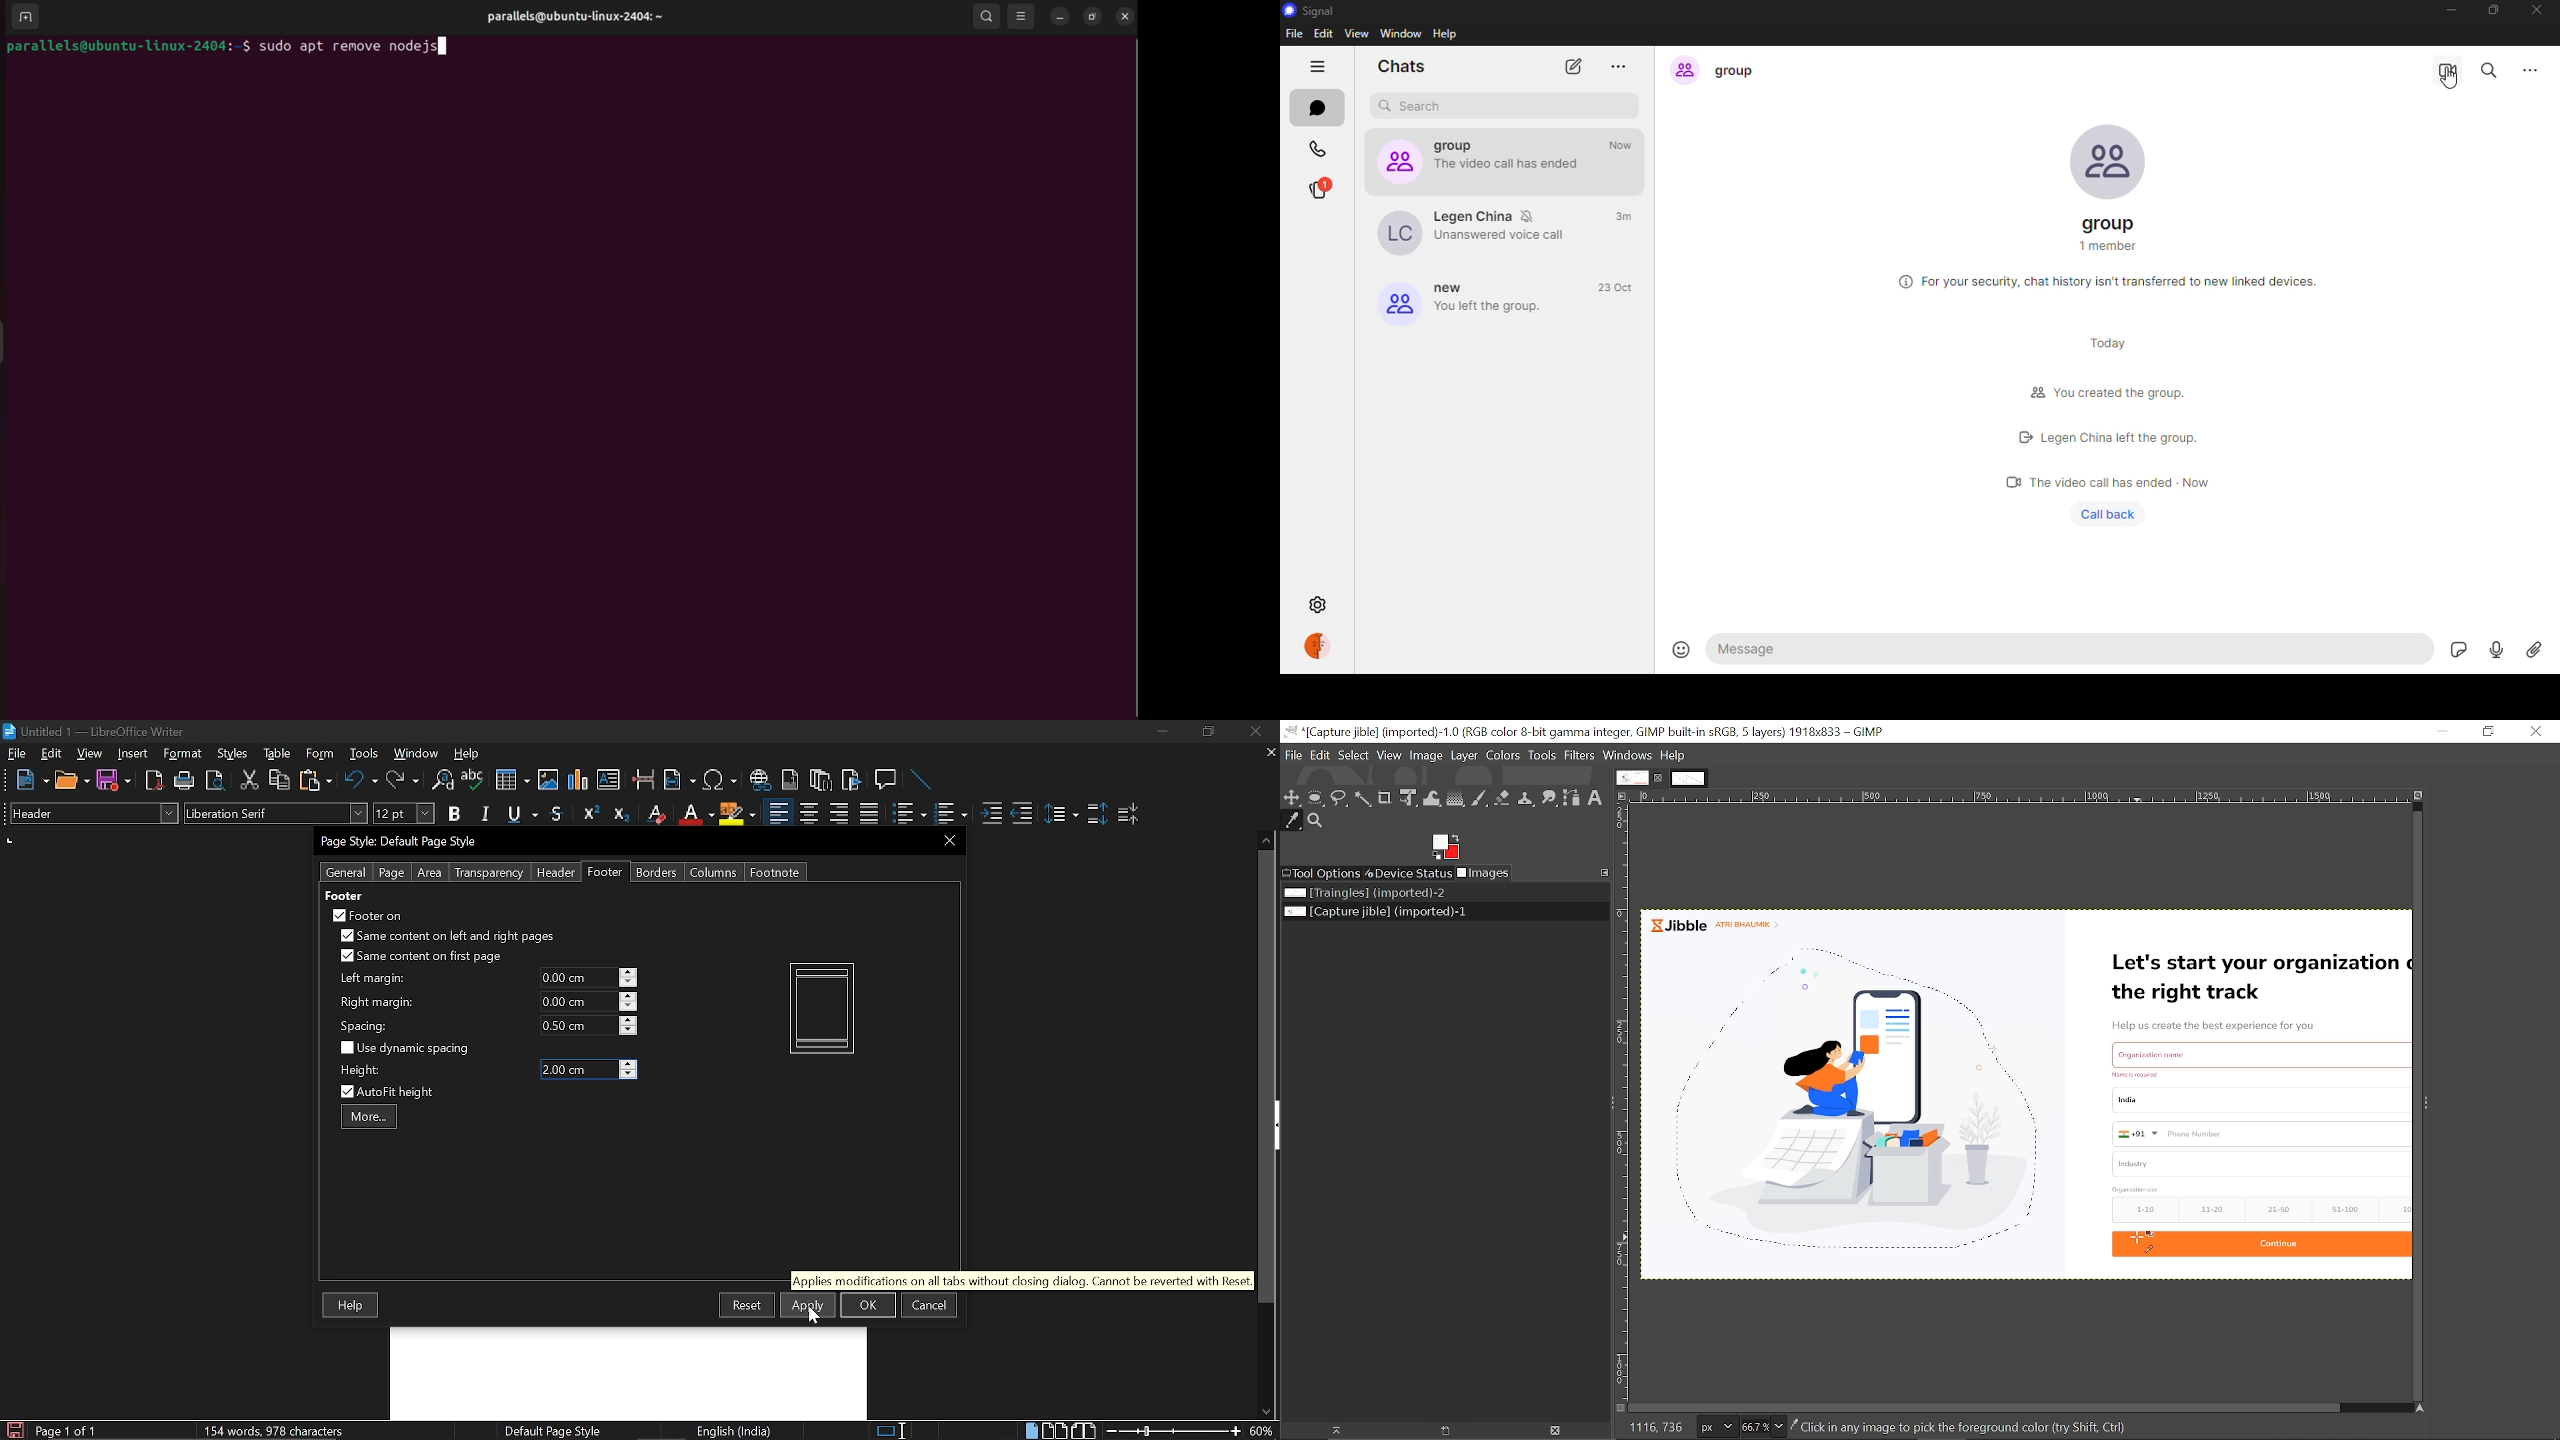 The height and width of the screenshot is (1456, 2576). What do you see at coordinates (1986, 1407) in the screenshot?
I see `Horizontal scrollbar` at bounding box center [1986, 1407].